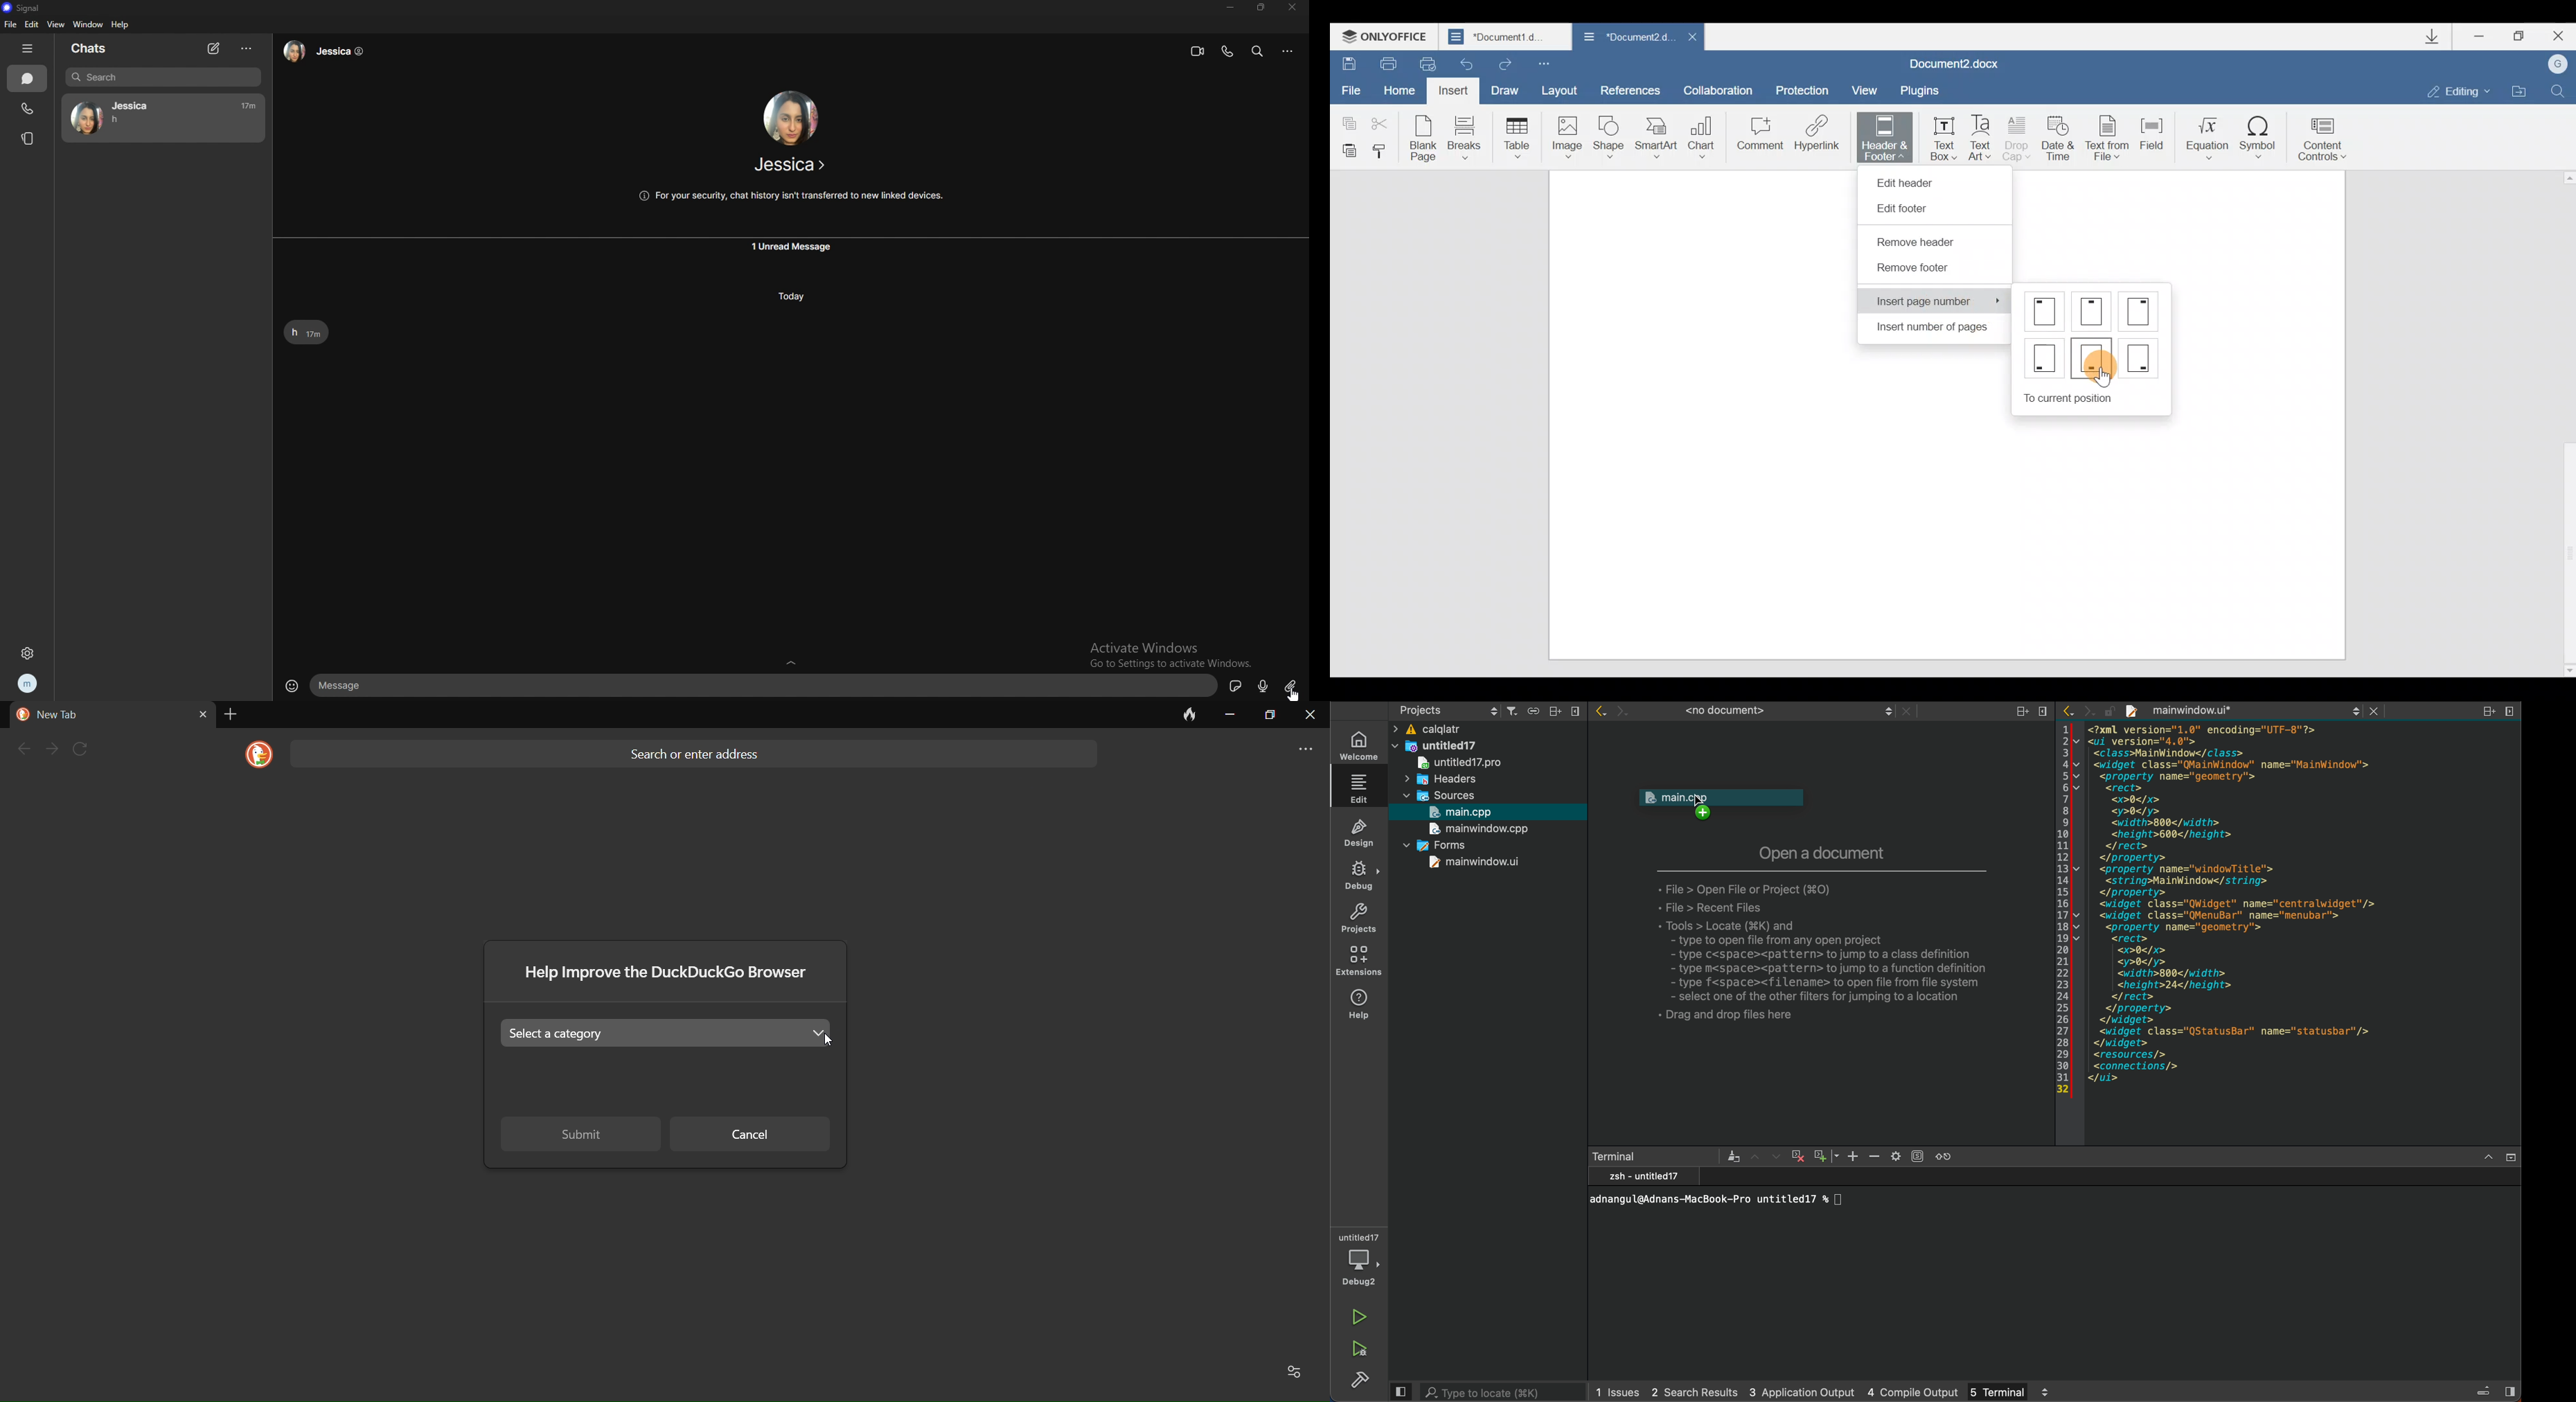  What do you see at coordinates (1852, 1156) in the screenshot?
I see `zoom in` at bounding box center [1852, 1156].